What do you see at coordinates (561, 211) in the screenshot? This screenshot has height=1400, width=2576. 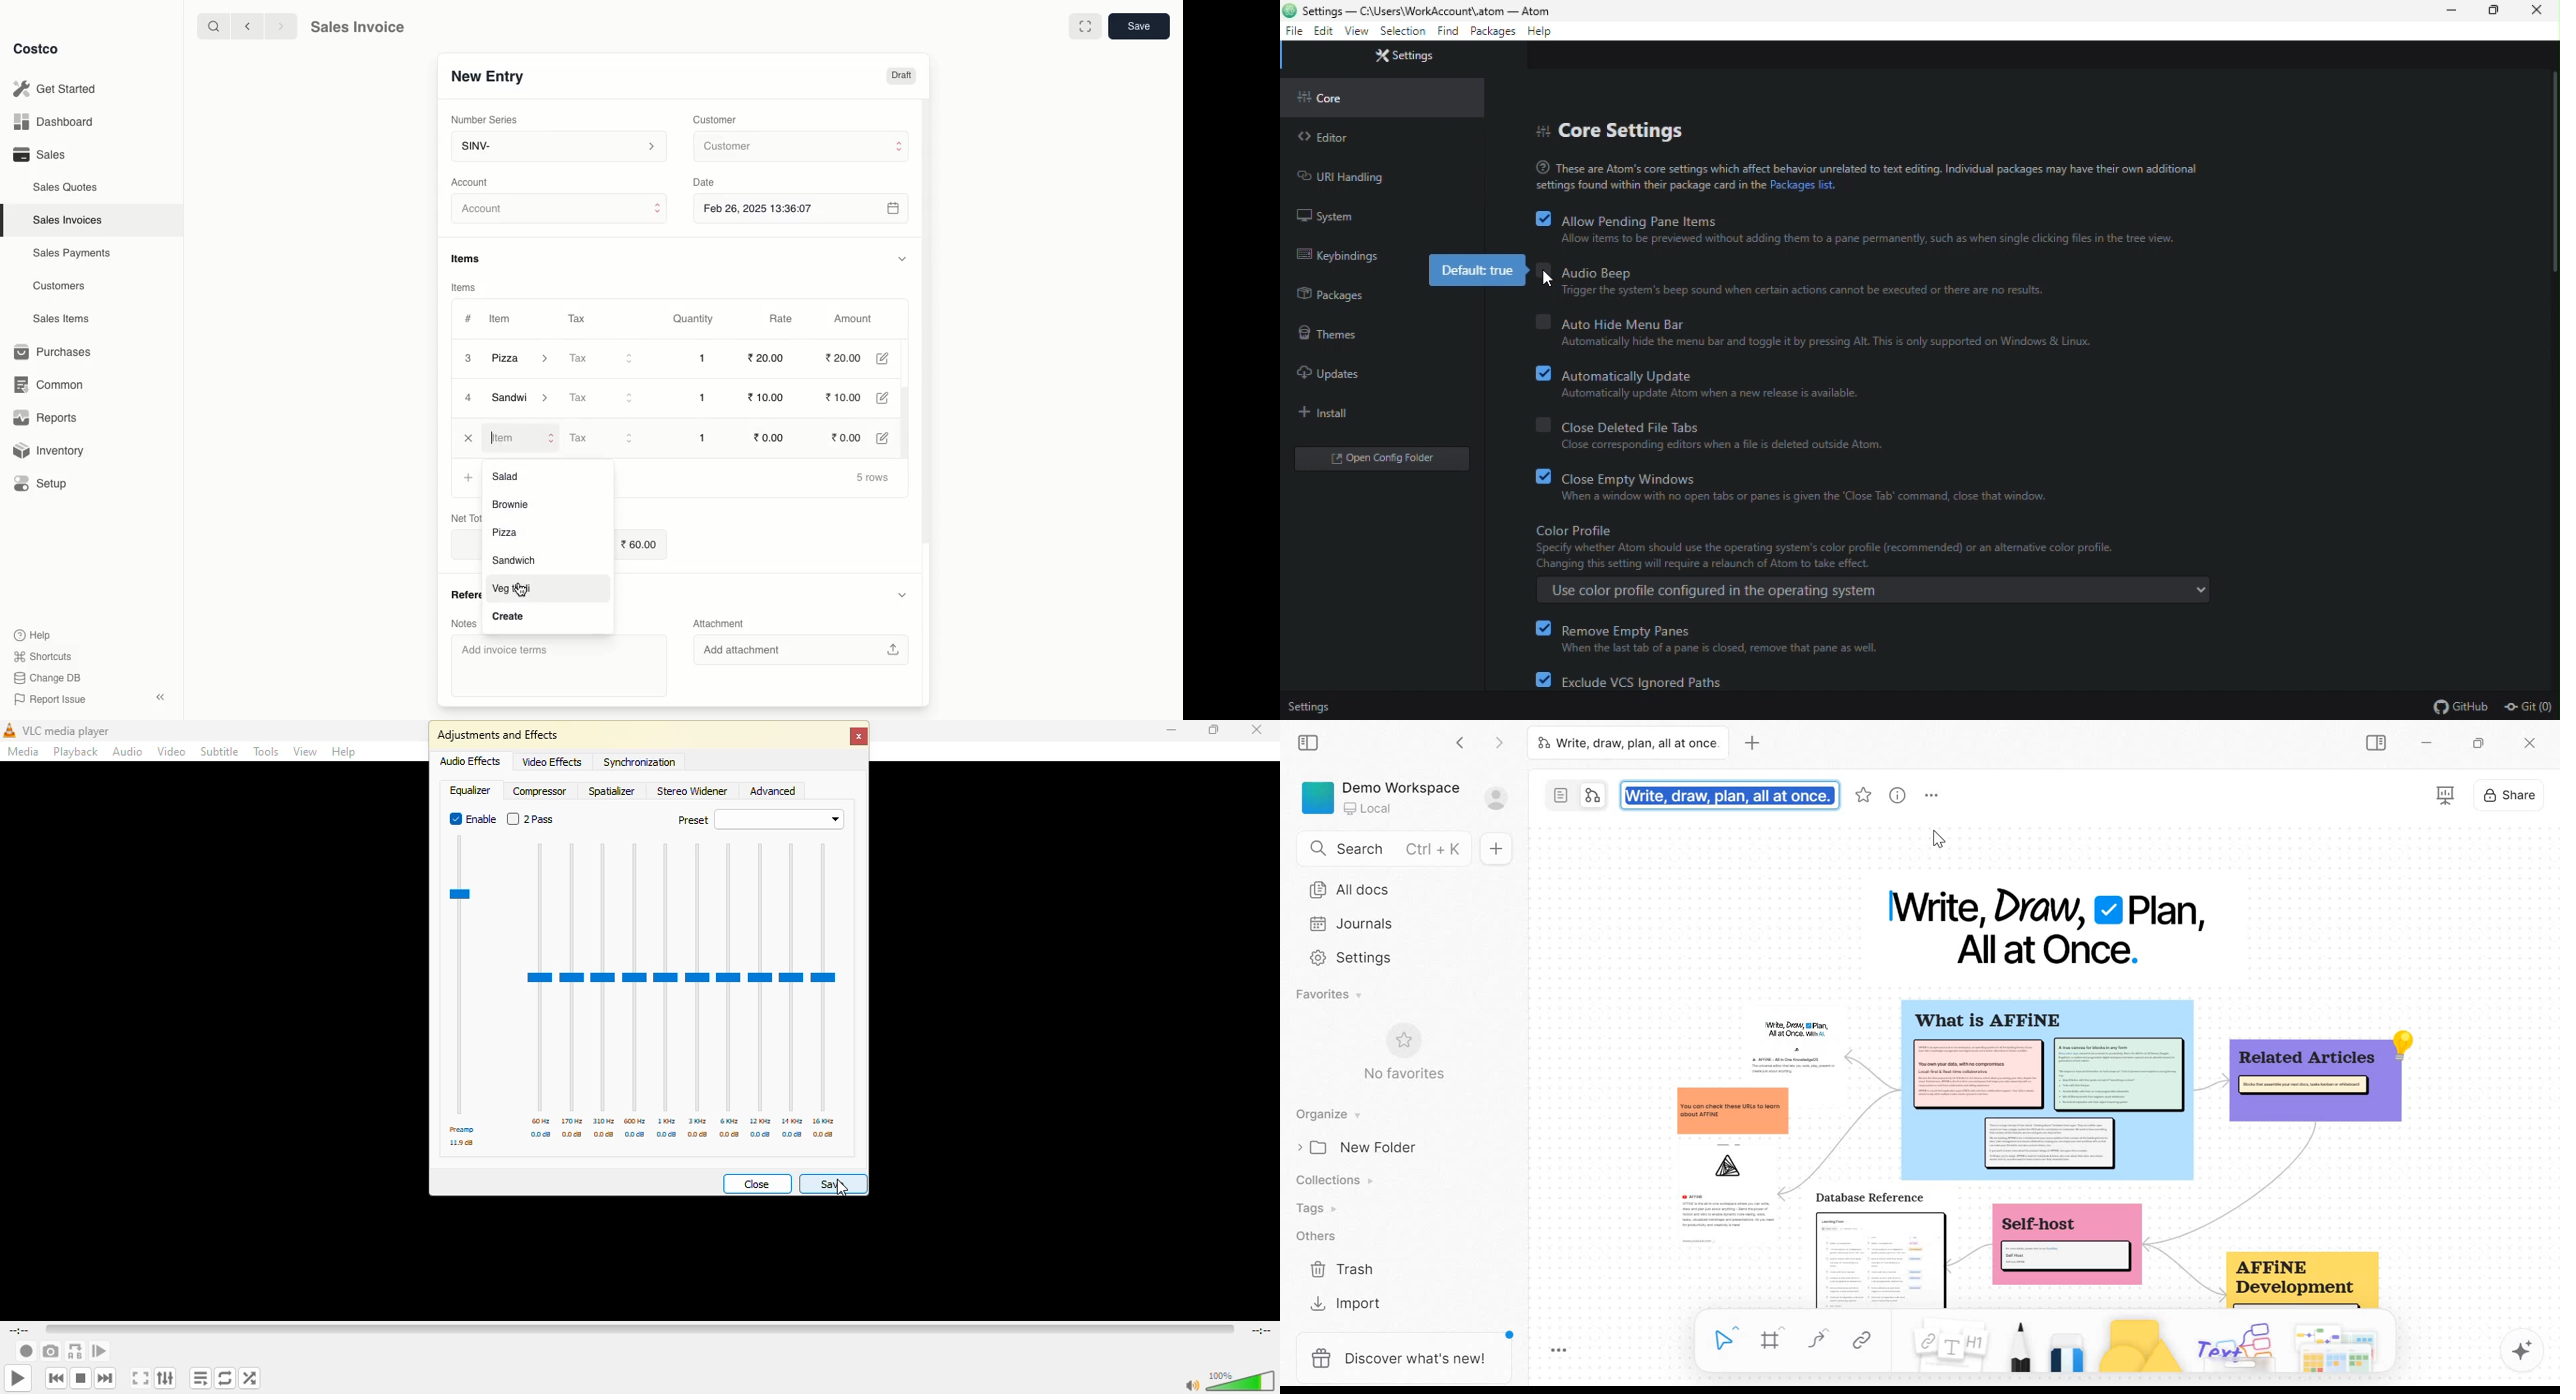 I see `Account` at bounding box center [561, 211].